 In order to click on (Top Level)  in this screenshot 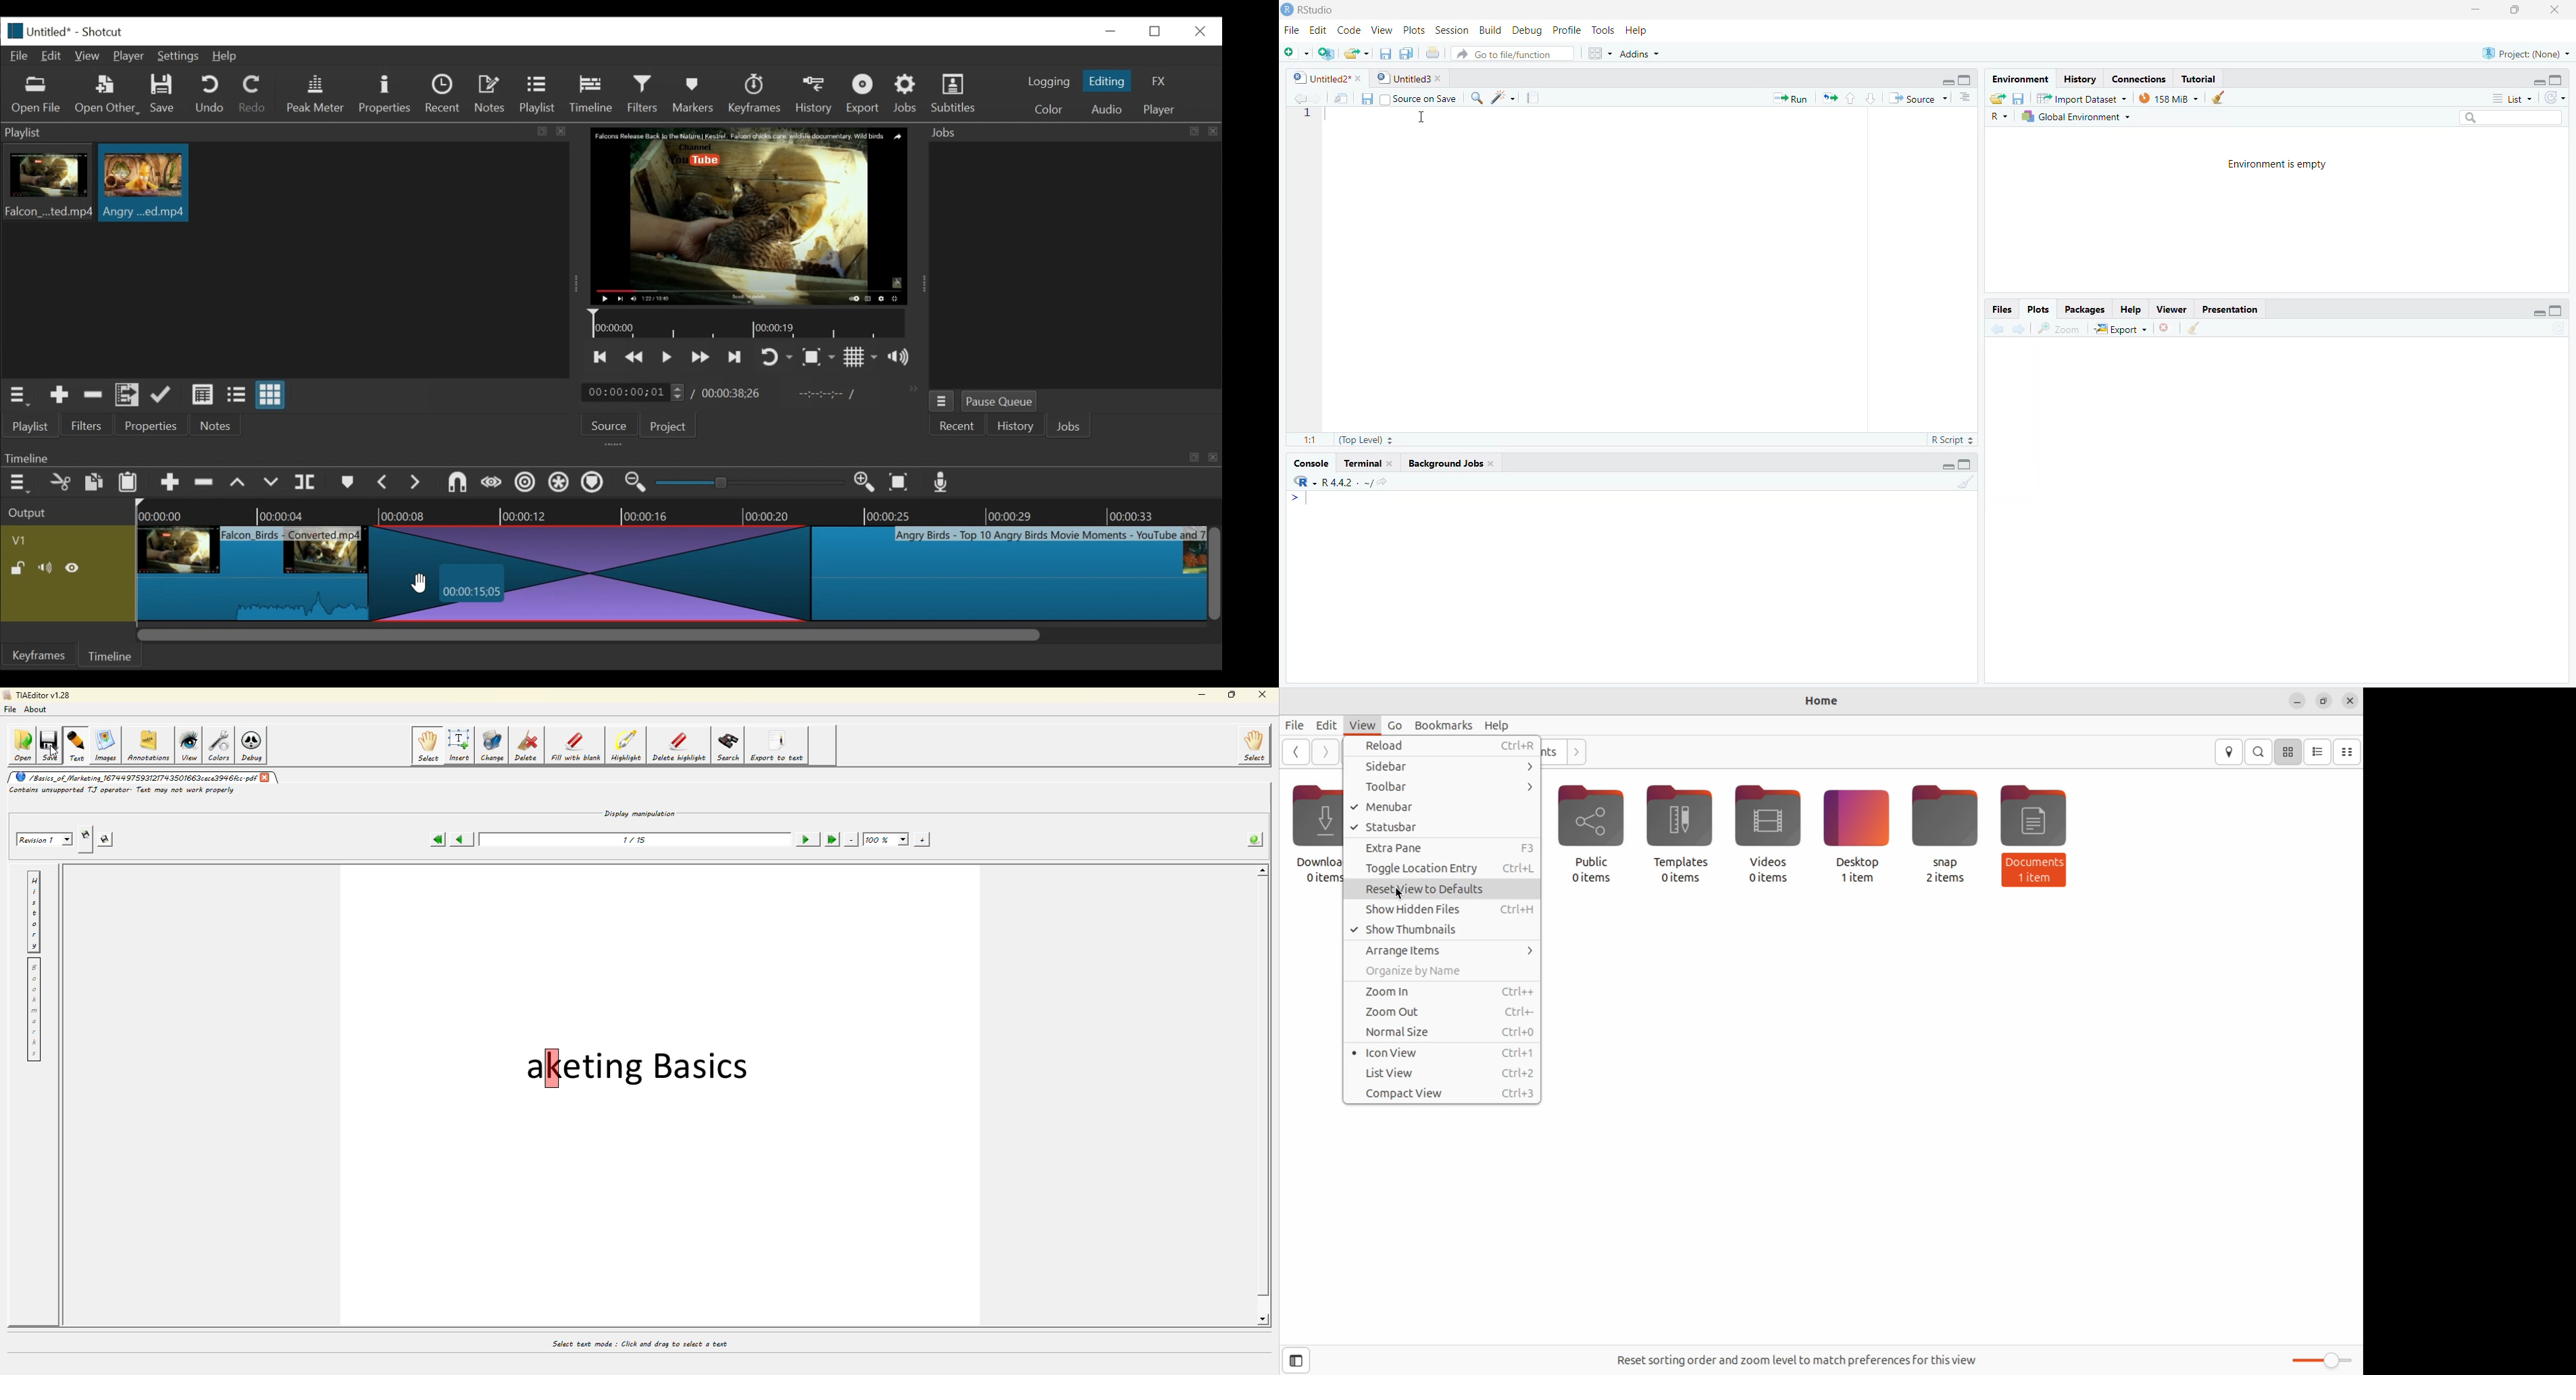, I will do `click(1366, 440)`.